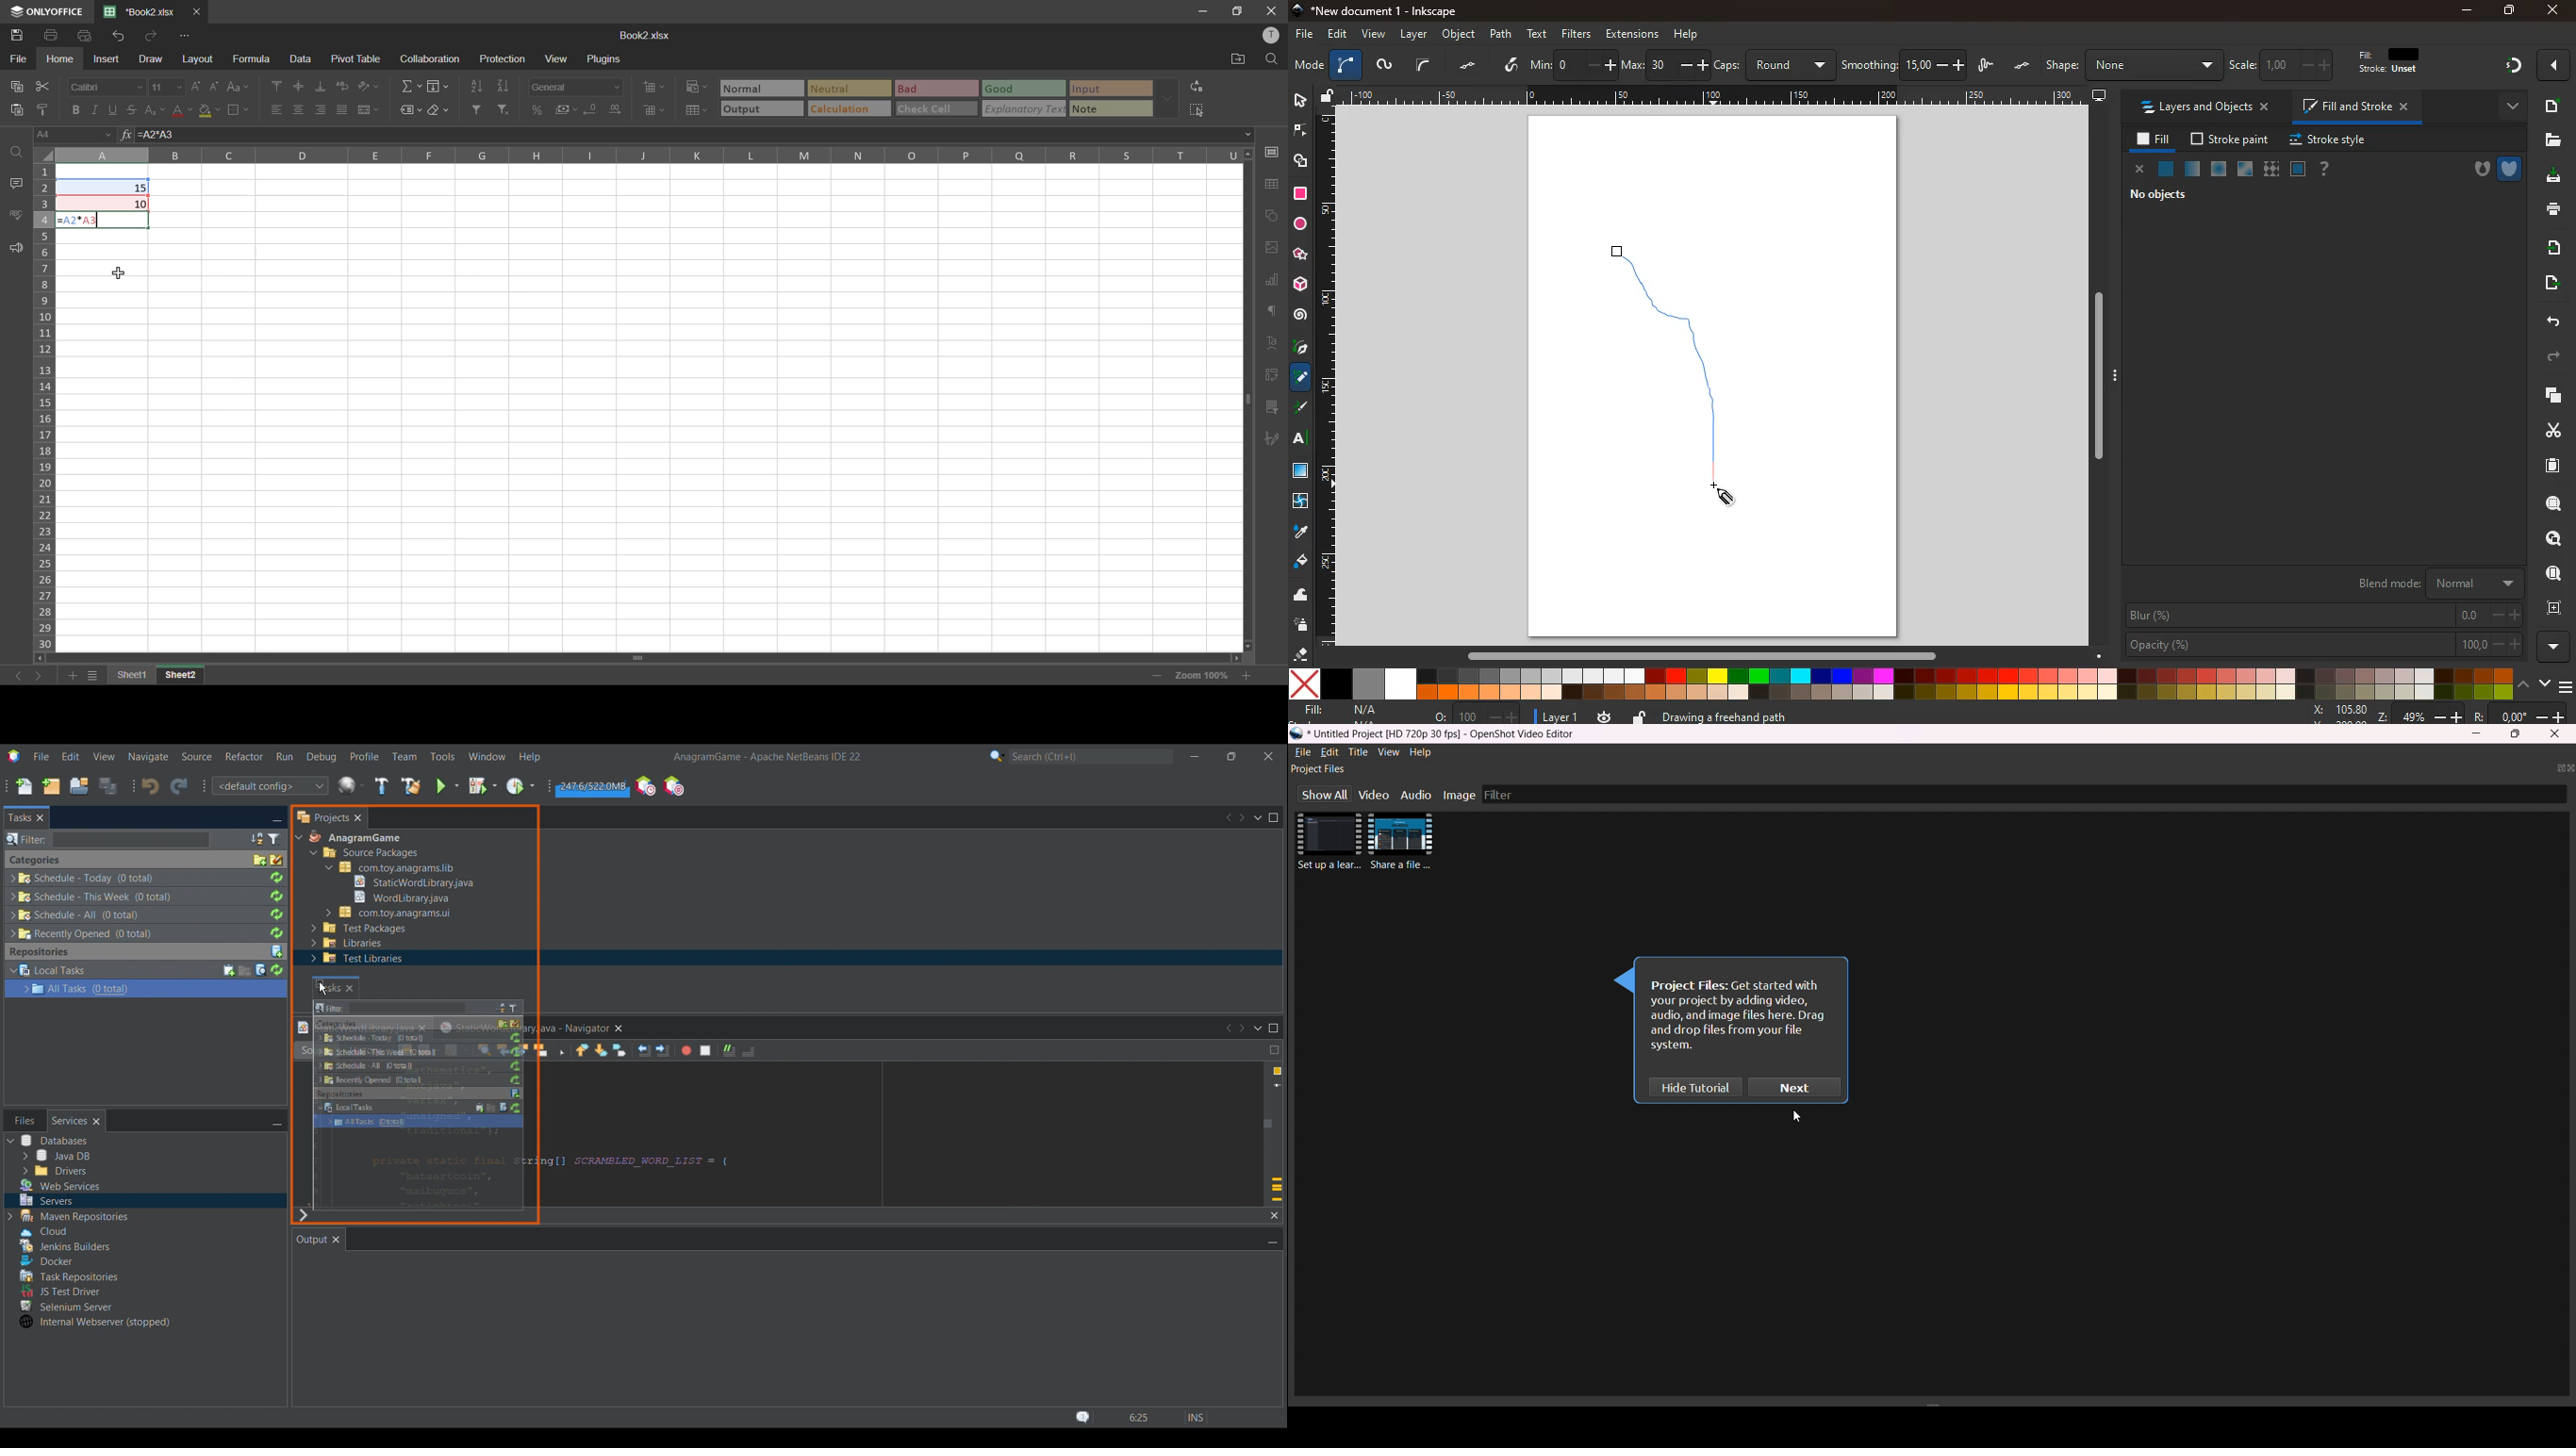 This screenshot has width=2576, height=1456. What do you see at coordinates (2512, 68) in the screenshot?
I see `gradient` at bounding box center [2512, 68].